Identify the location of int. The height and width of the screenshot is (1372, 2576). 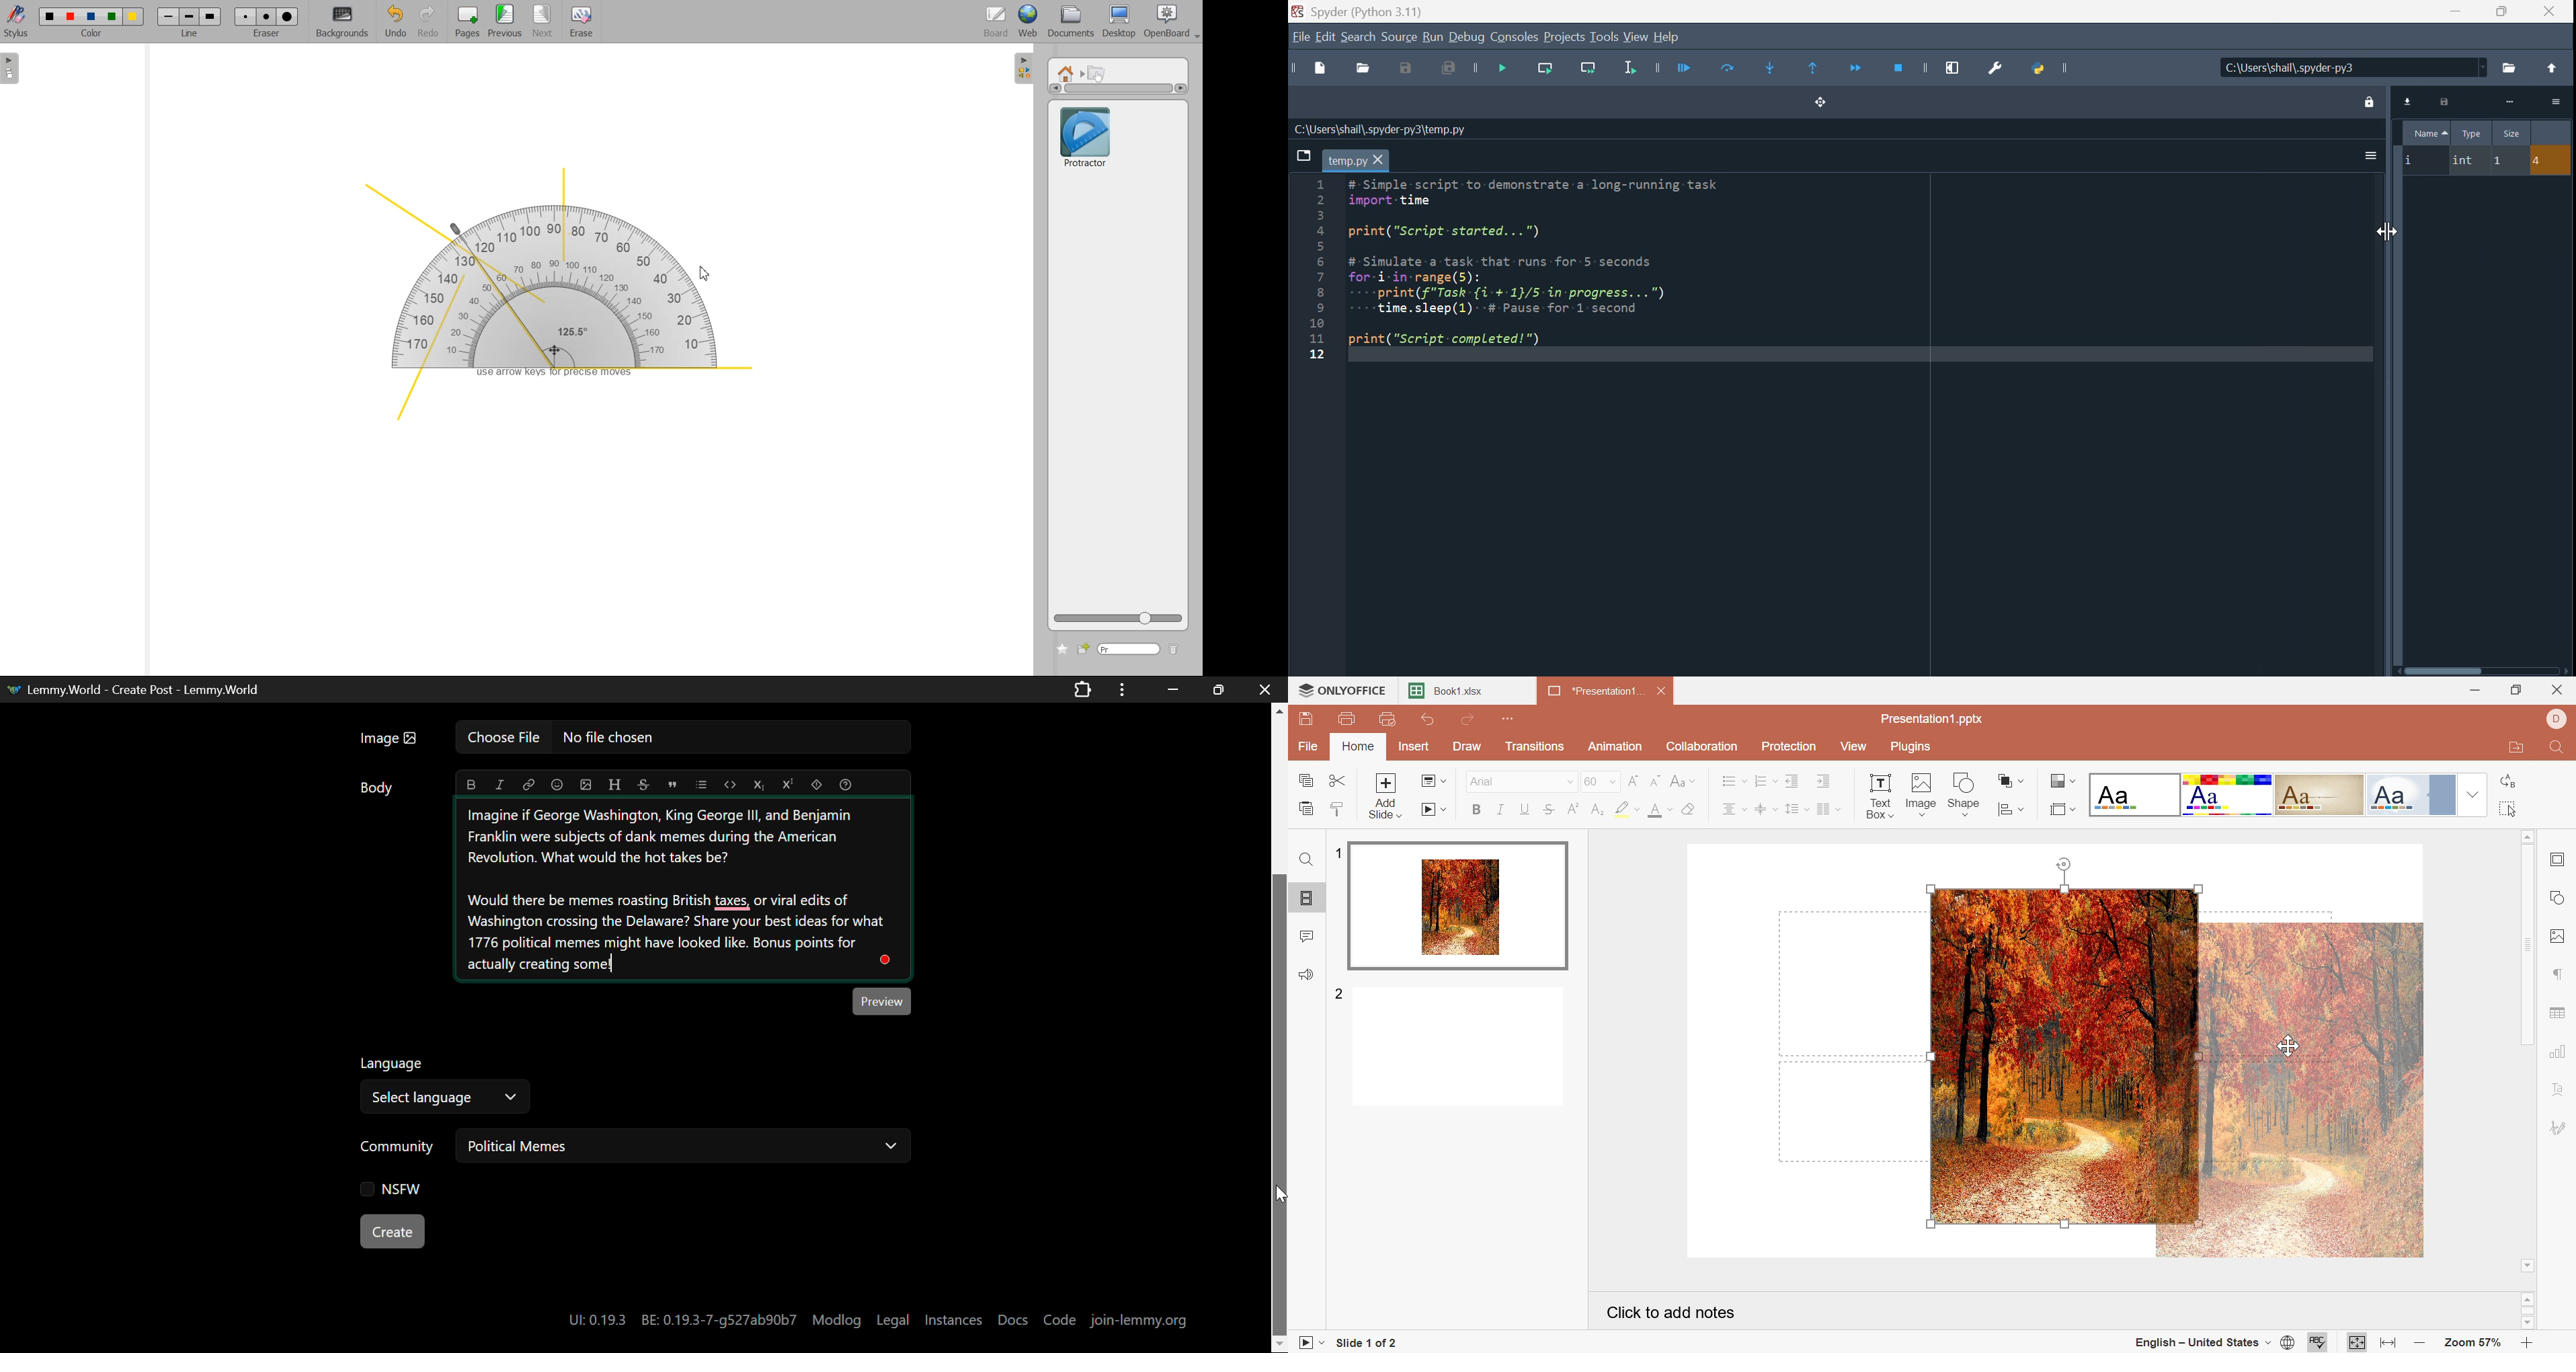
(2466, 161).